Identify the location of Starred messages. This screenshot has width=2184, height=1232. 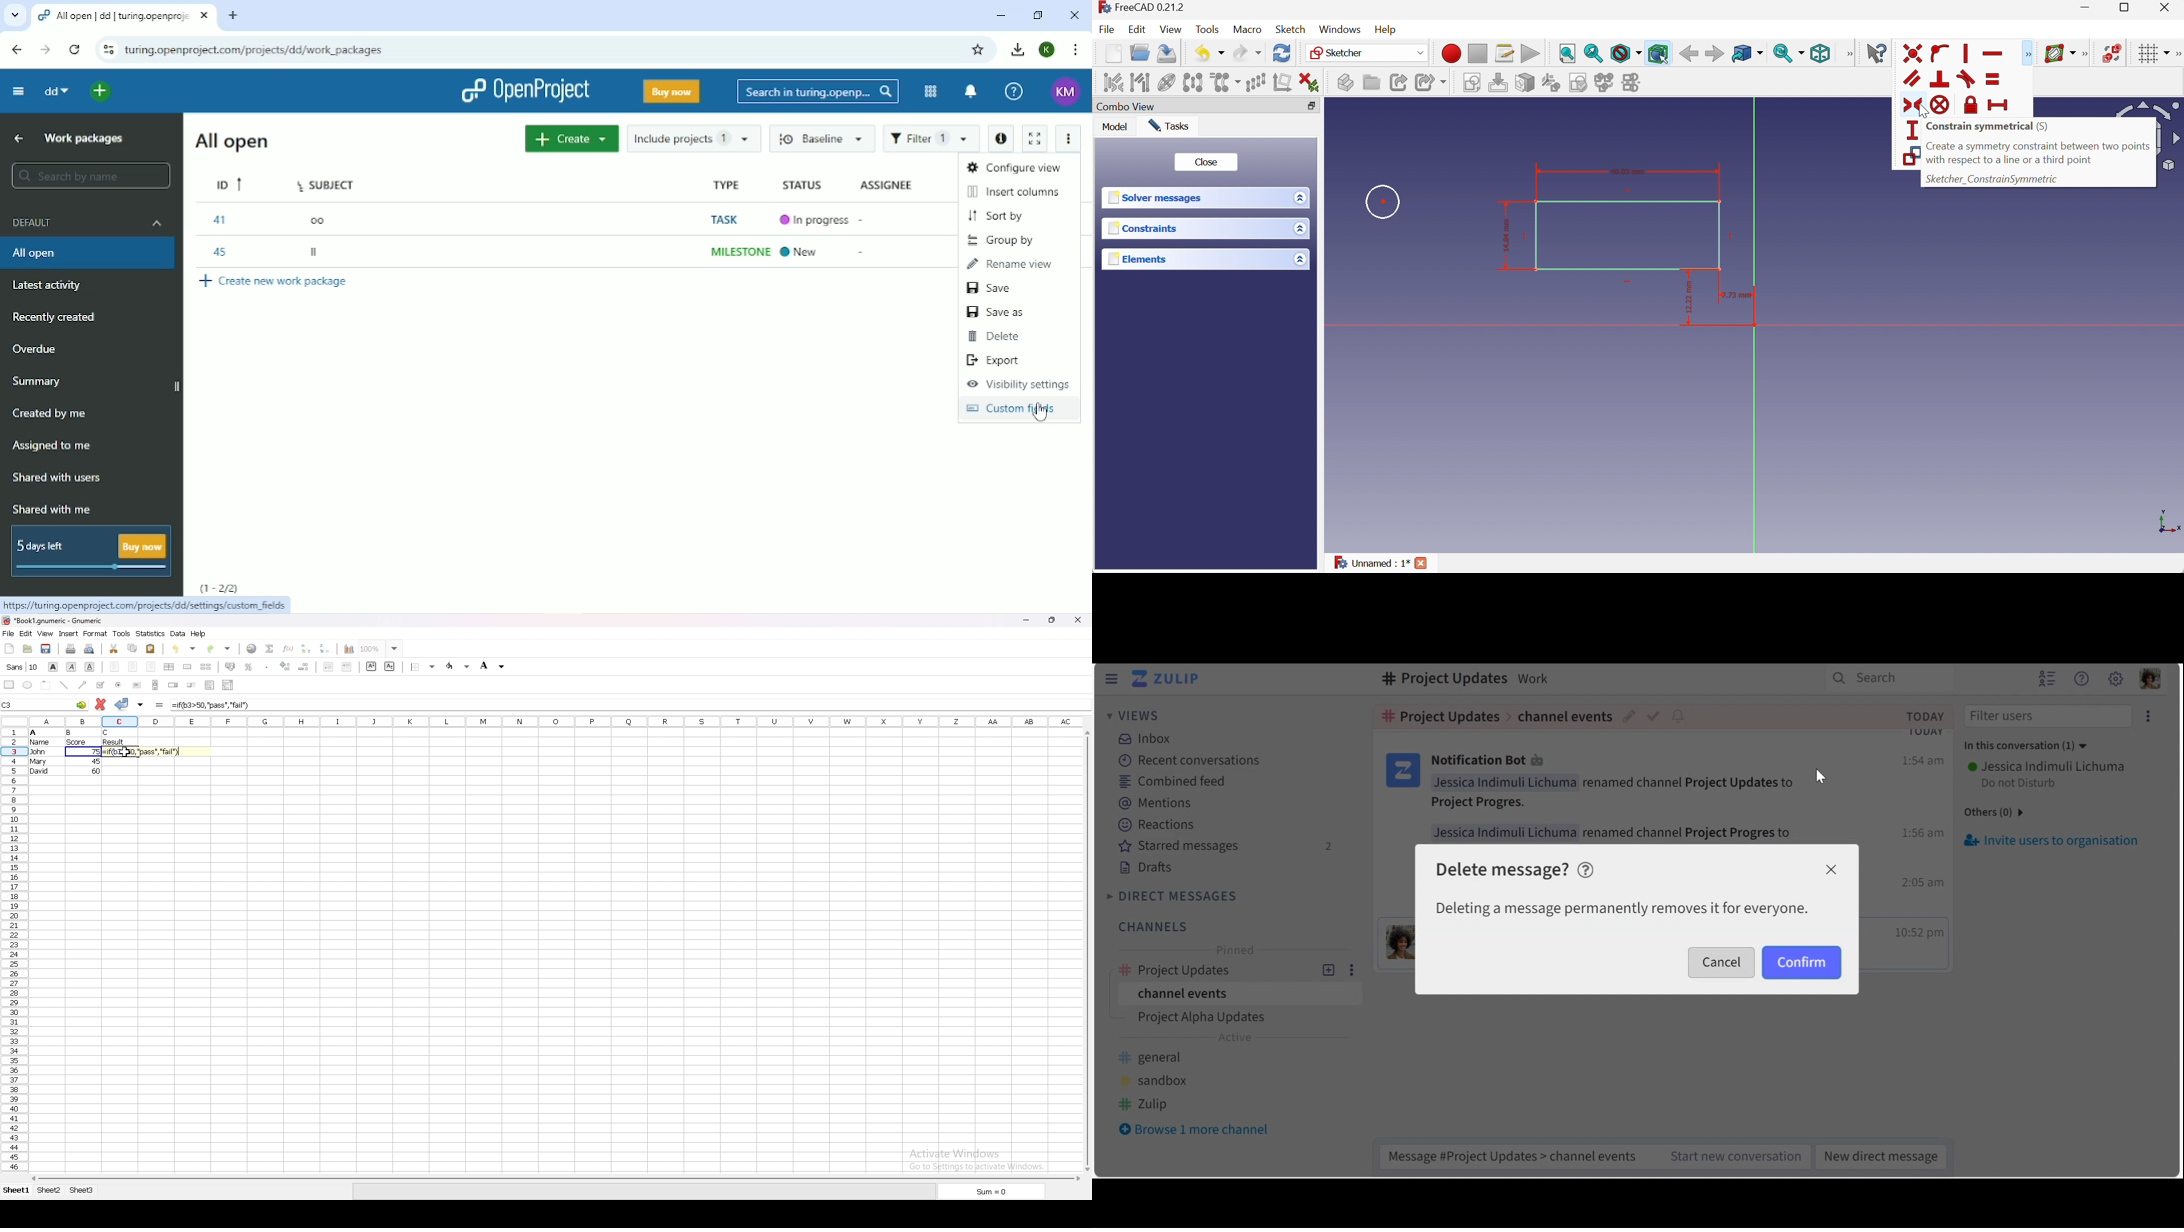
(1230, 847).